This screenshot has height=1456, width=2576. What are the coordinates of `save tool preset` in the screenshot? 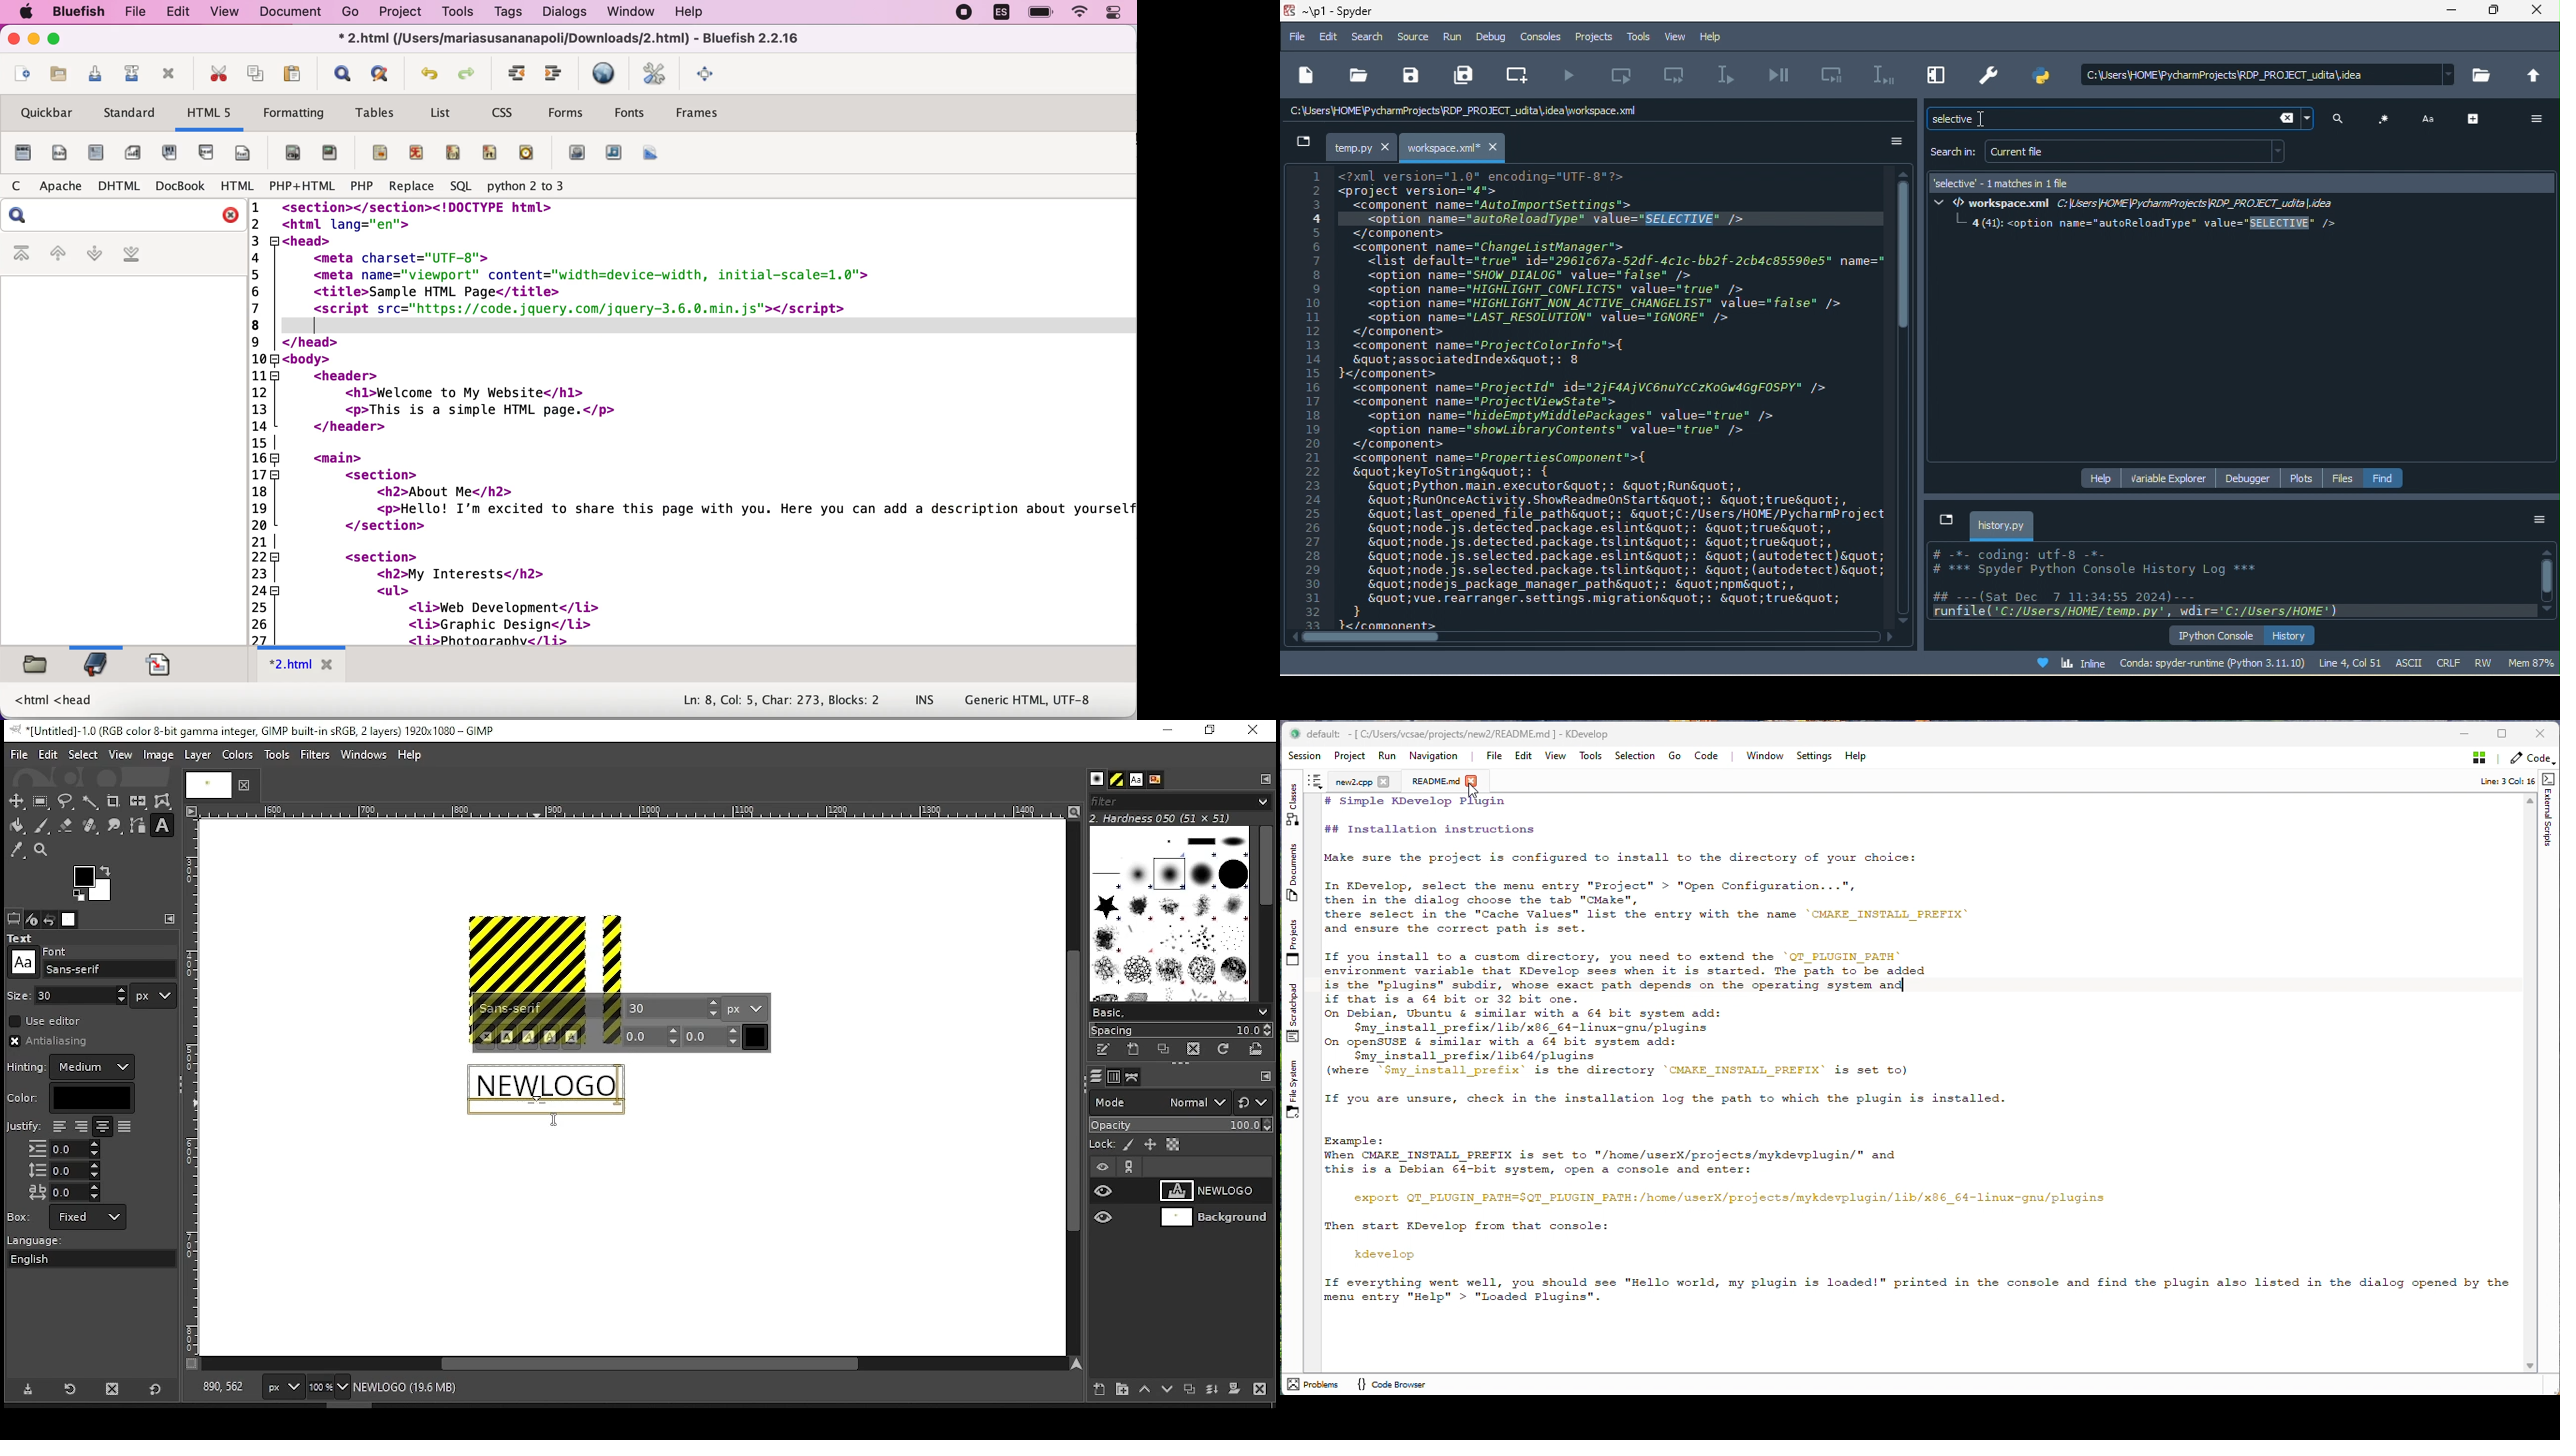 It's located at (30, 1388).